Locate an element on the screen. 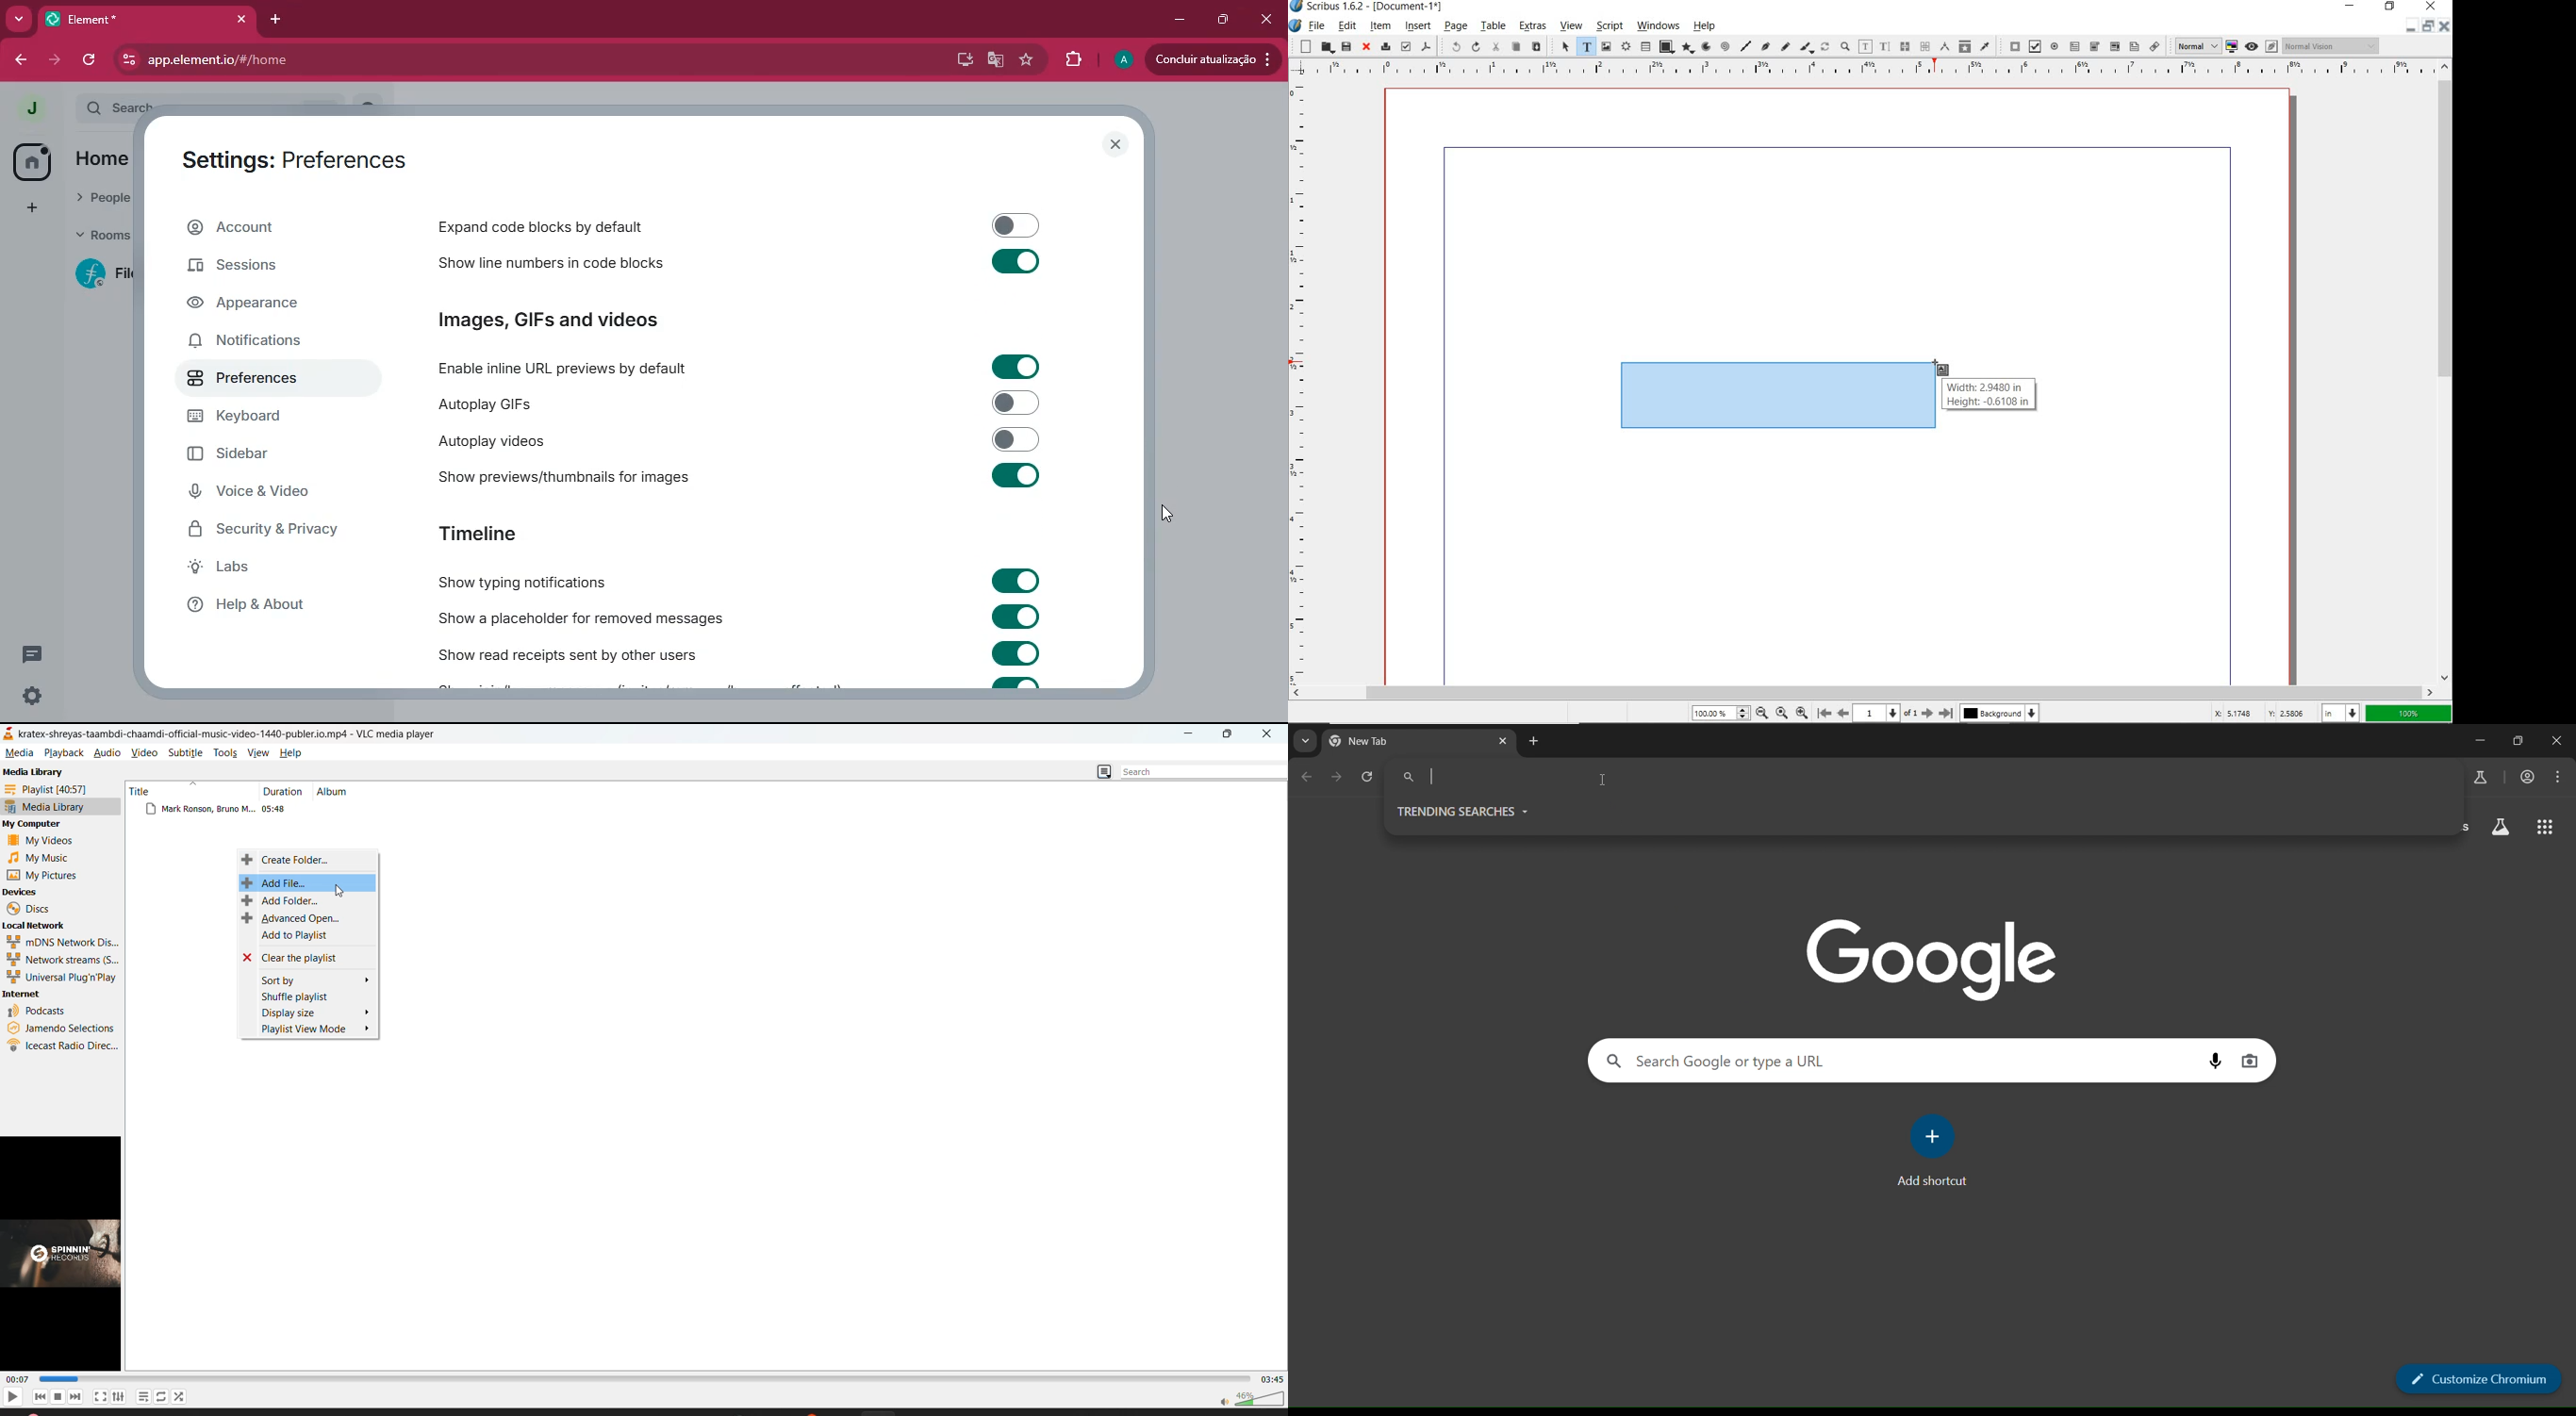  file is located at coordinates (1317, 27).